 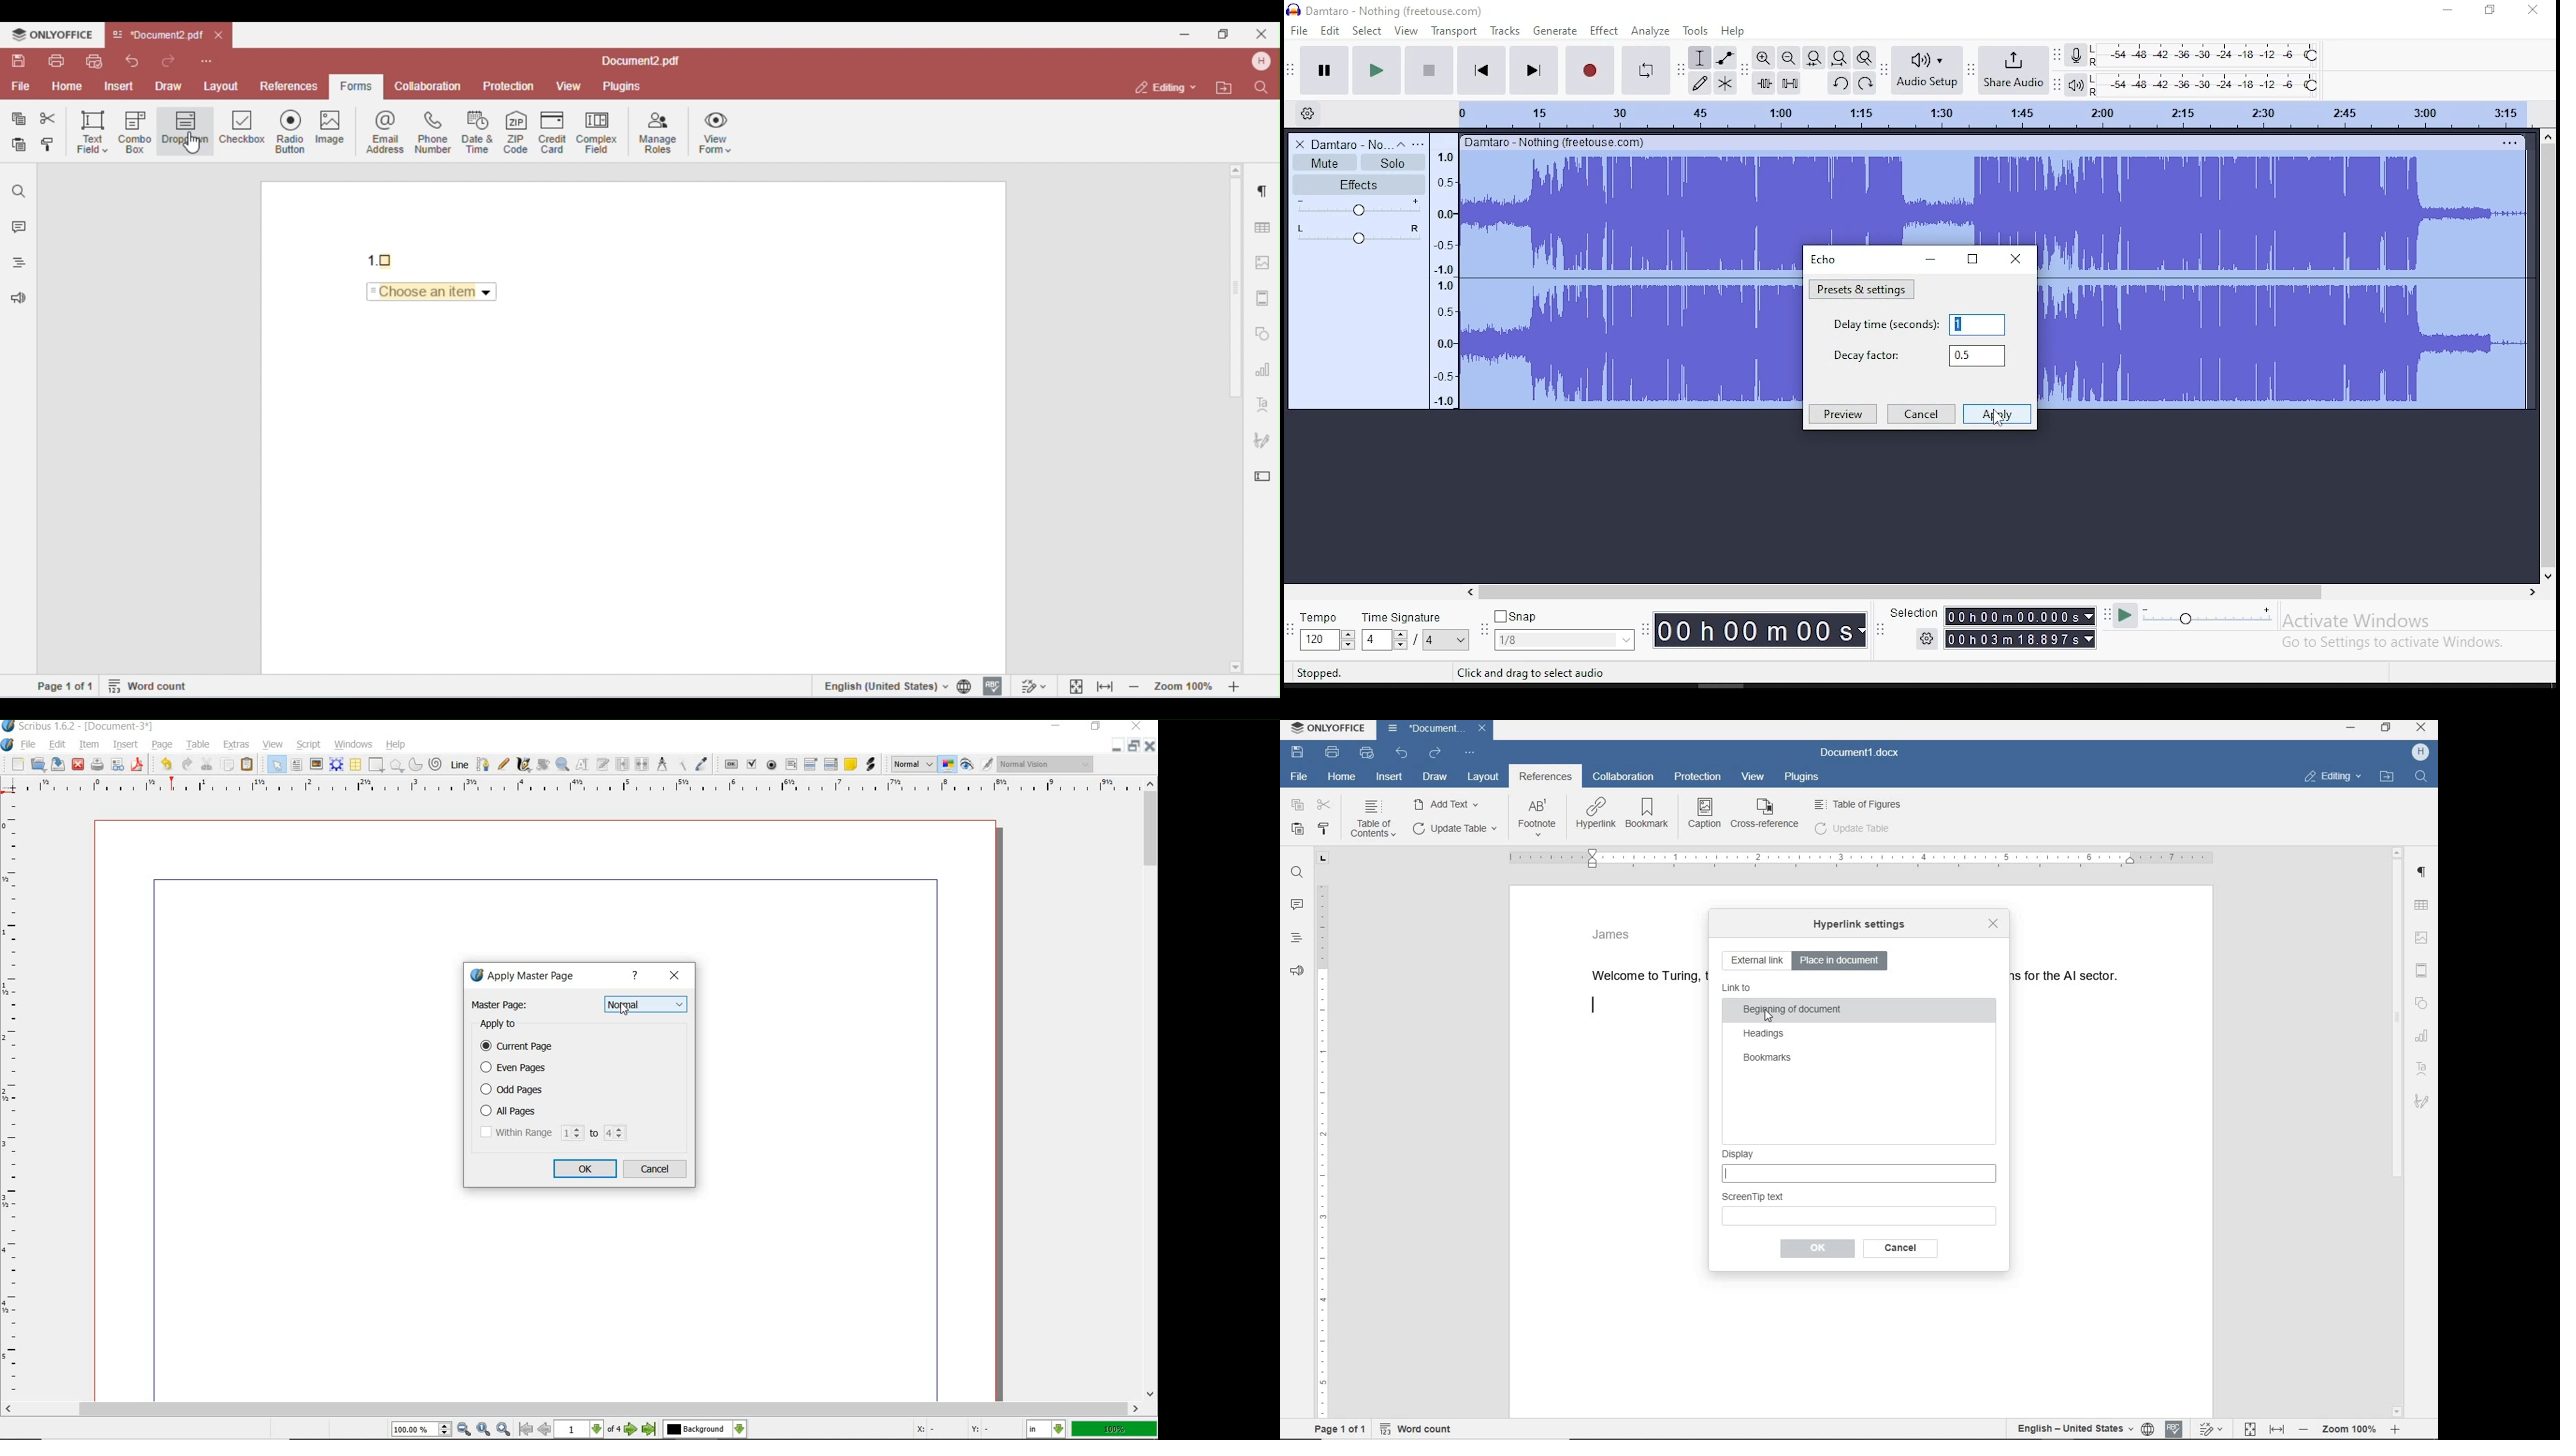 I want to click on Zoom to 100%, so click(x=484, y=1430).